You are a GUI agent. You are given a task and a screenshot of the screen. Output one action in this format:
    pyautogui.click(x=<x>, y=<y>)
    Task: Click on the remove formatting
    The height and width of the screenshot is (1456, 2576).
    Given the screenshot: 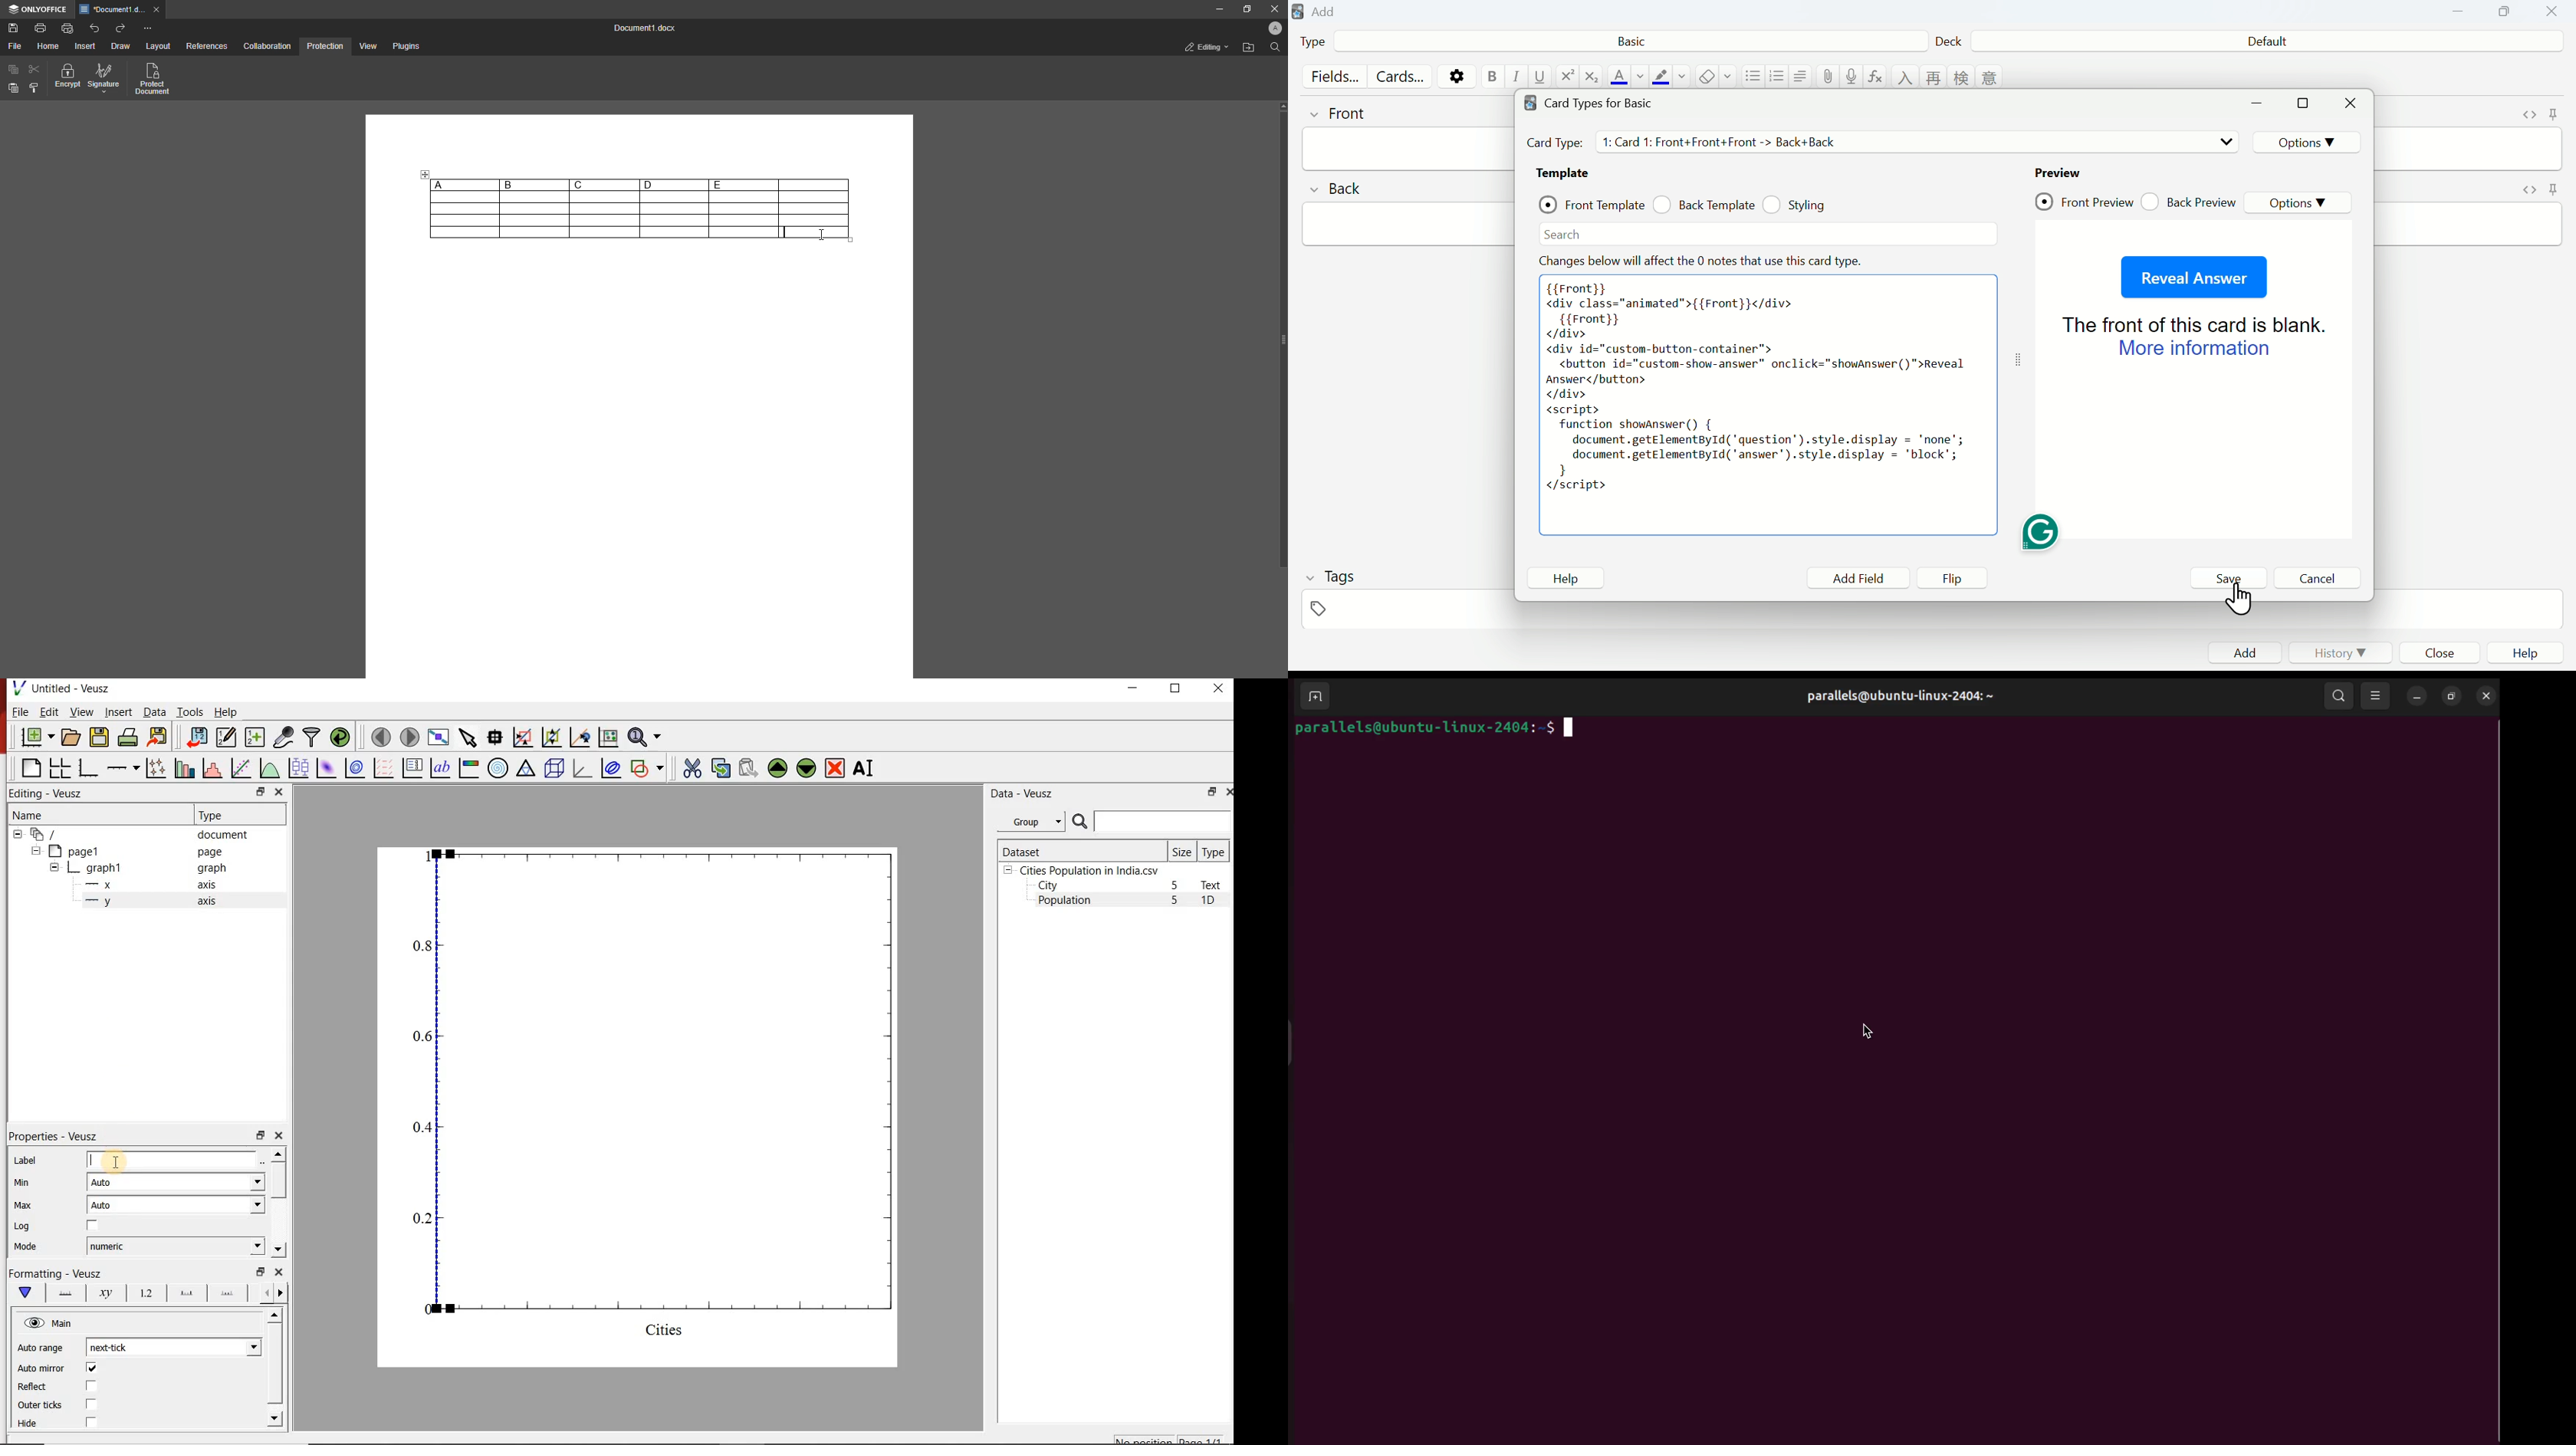 What is the action you would take?
    pyautogui.click(x=1708, y=76)
    